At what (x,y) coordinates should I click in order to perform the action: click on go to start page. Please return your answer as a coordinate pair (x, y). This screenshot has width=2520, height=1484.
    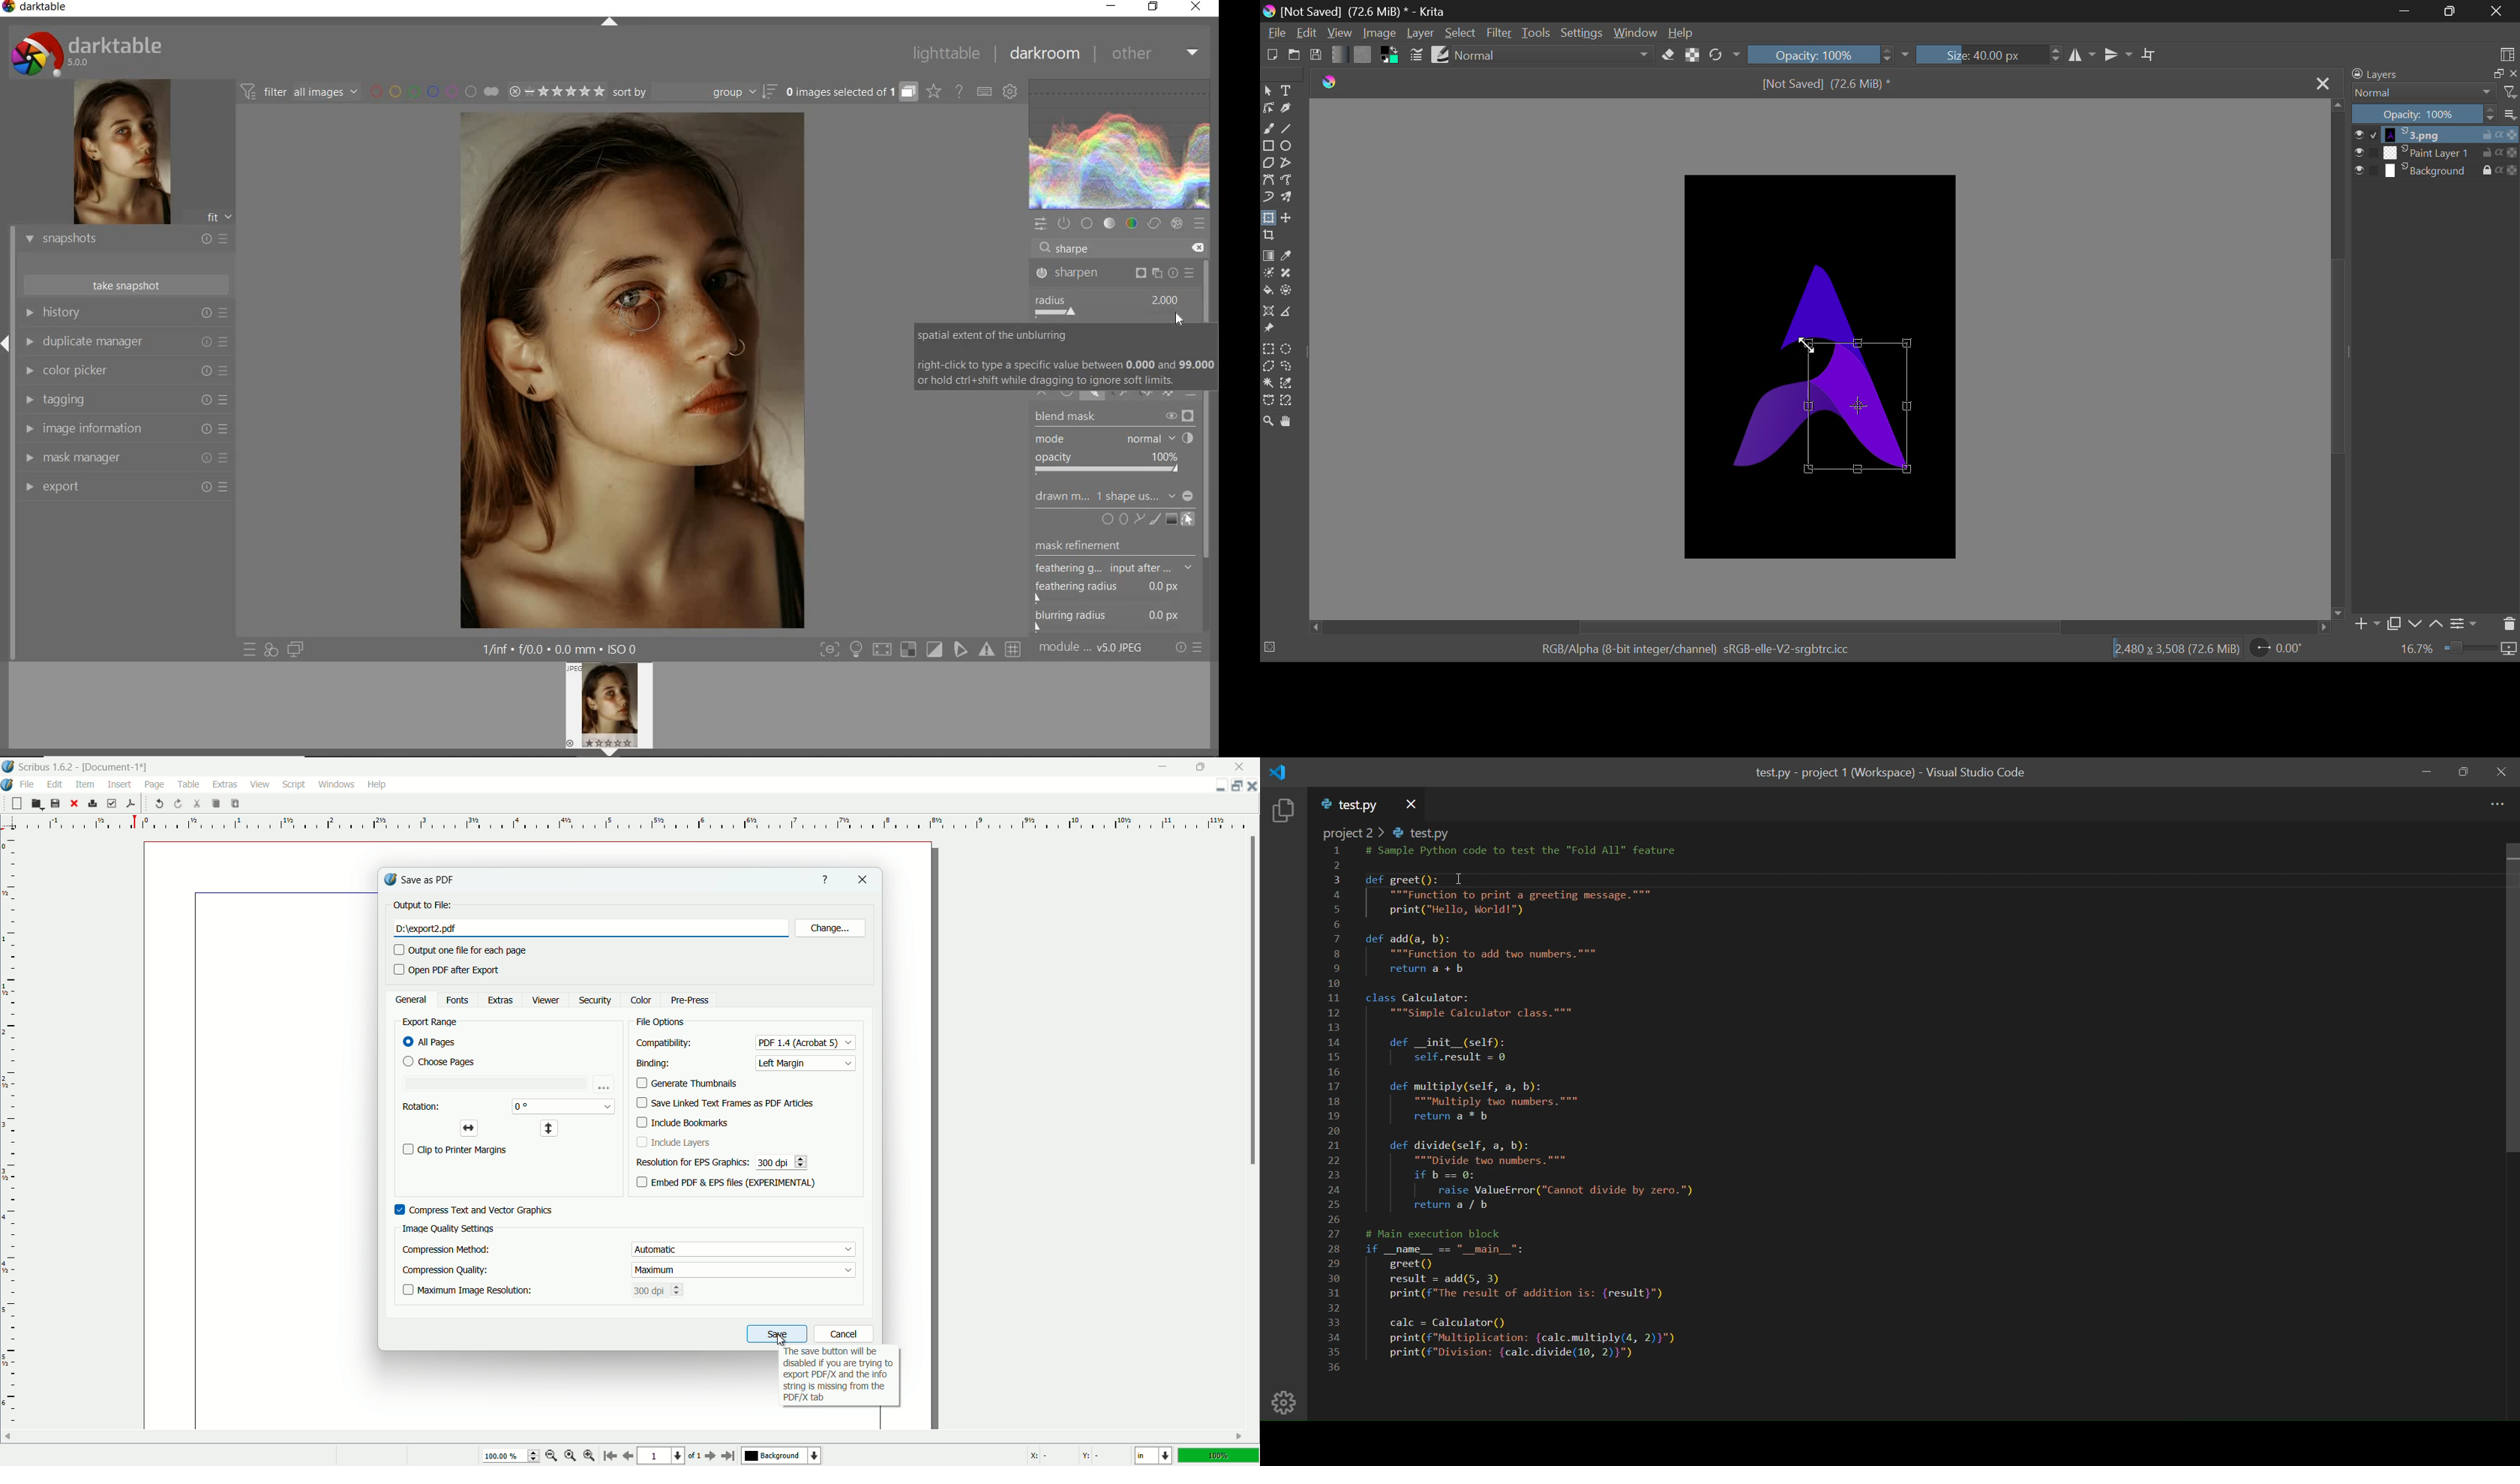
    Looking at the image, I should click on (607, 1455).